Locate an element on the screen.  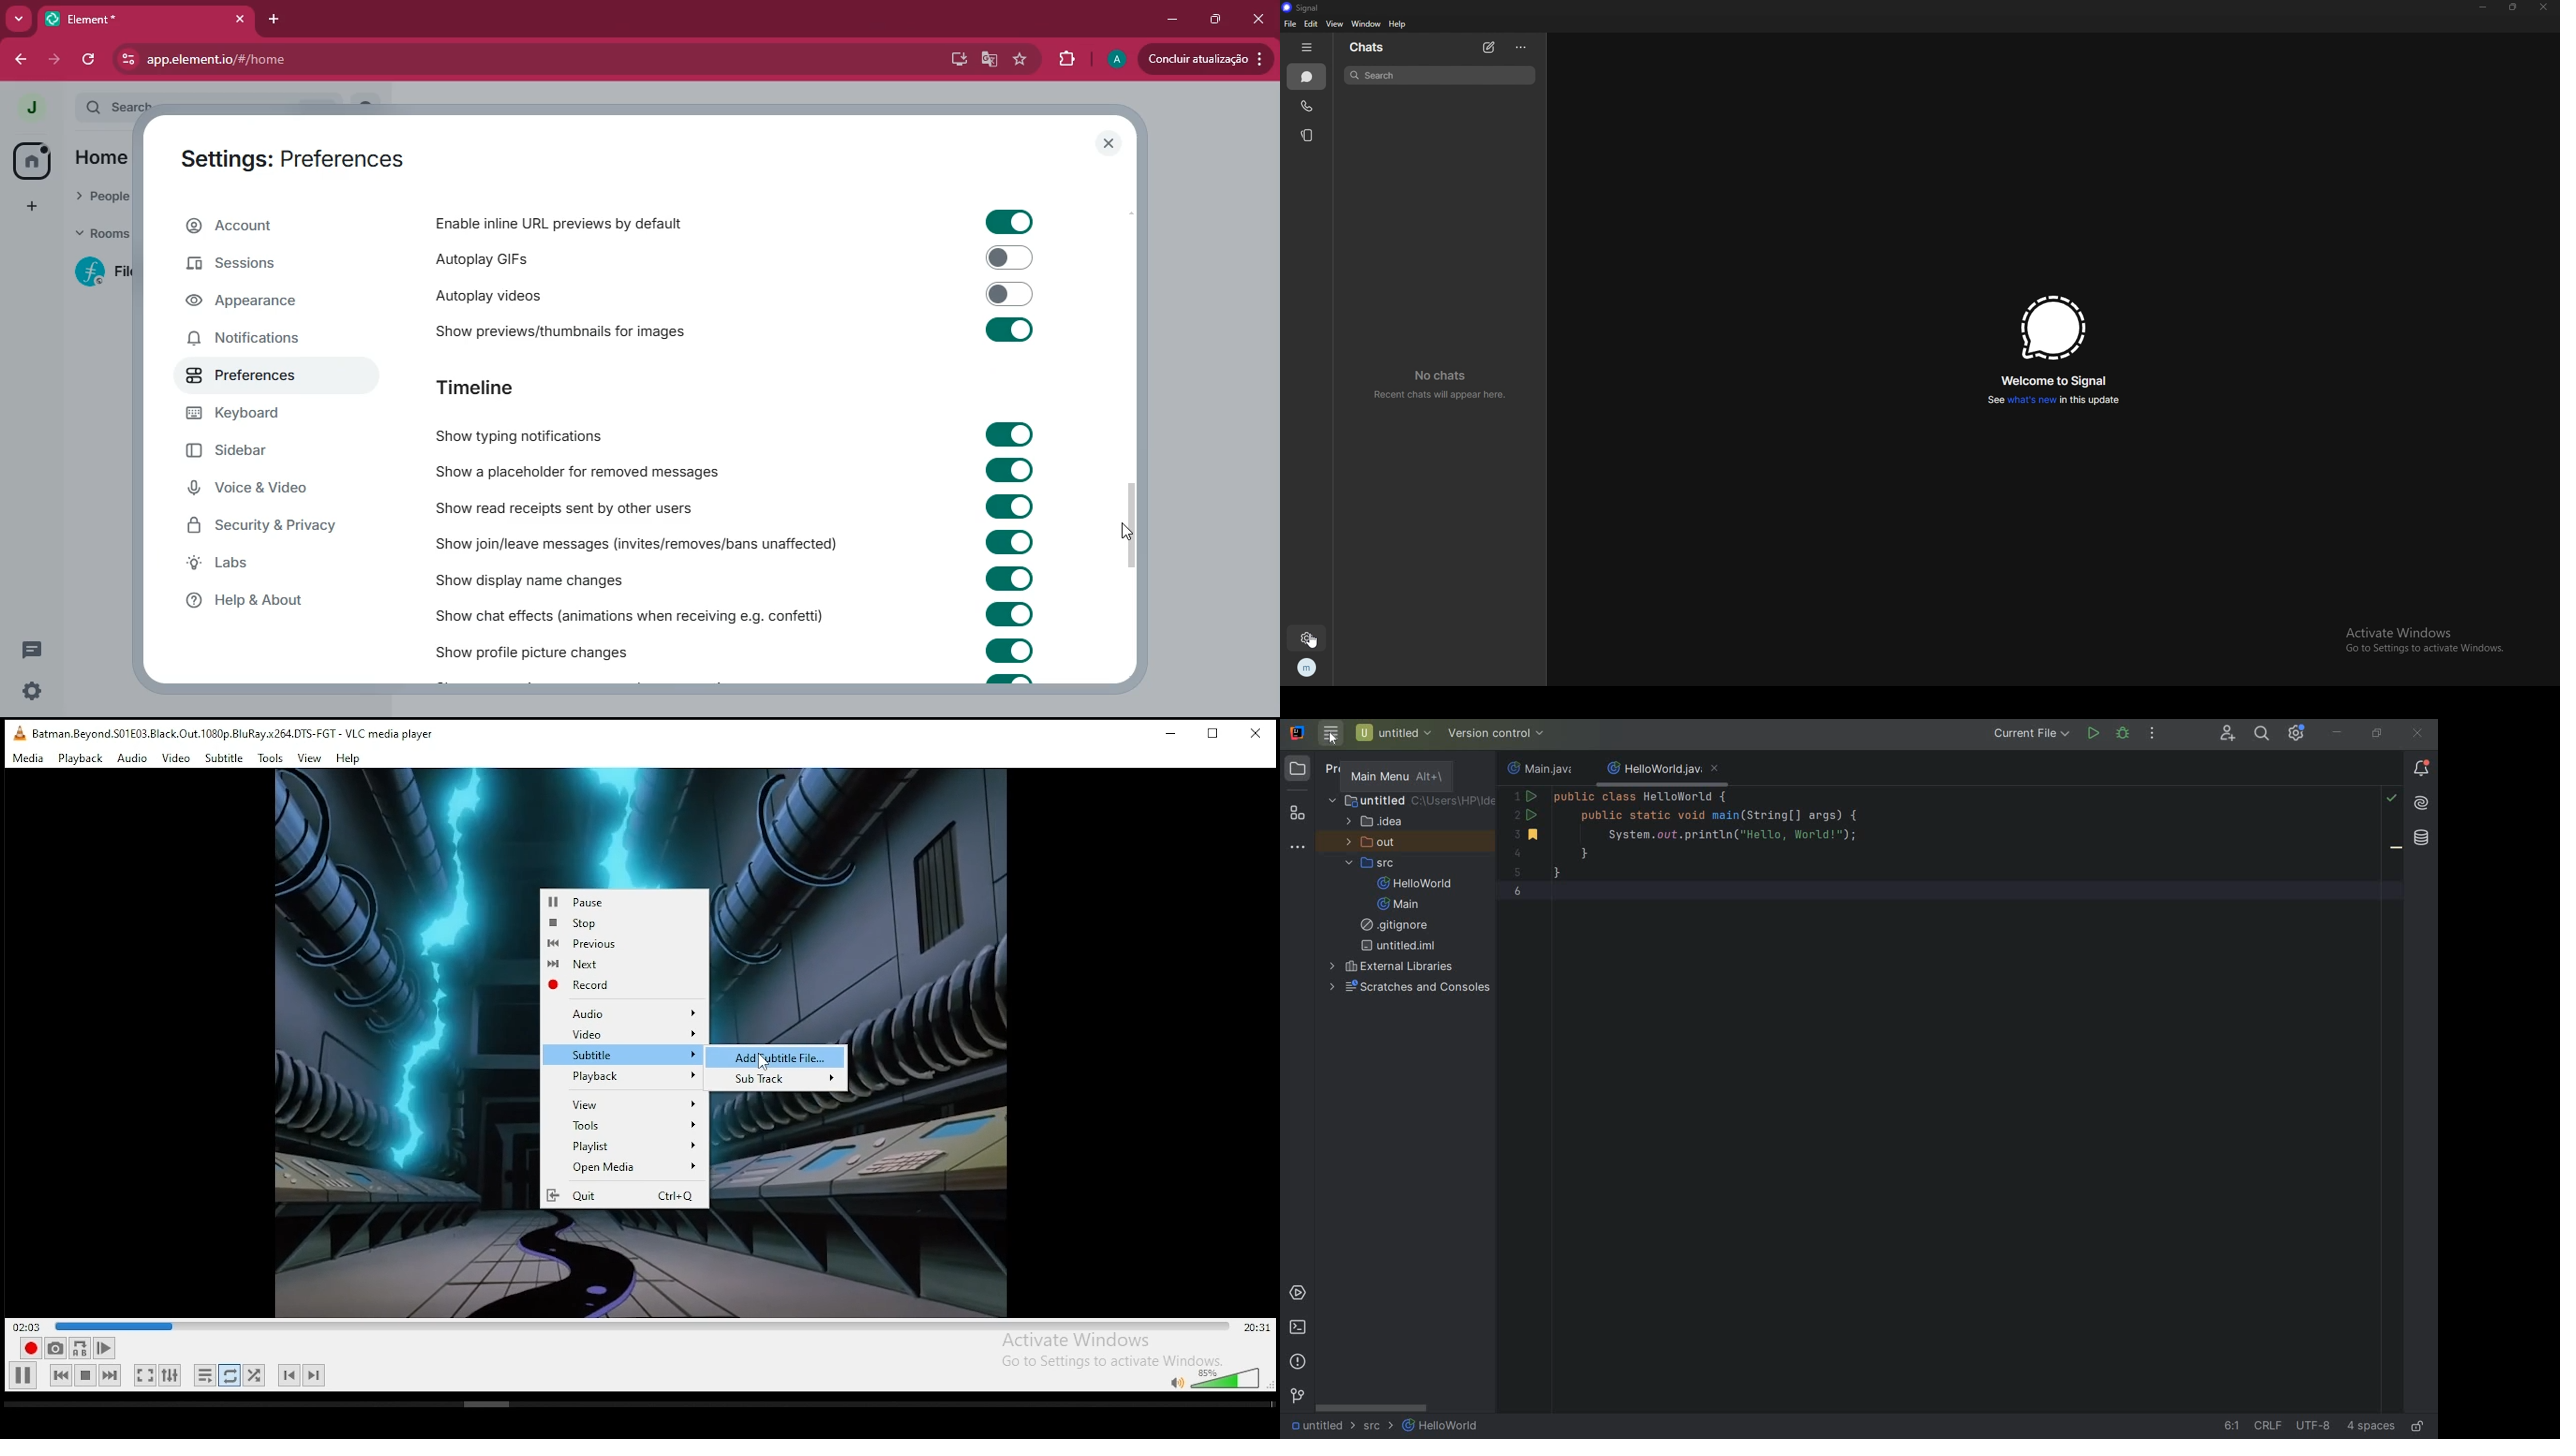
toggle on/off is located at coordinates (1009, 615).